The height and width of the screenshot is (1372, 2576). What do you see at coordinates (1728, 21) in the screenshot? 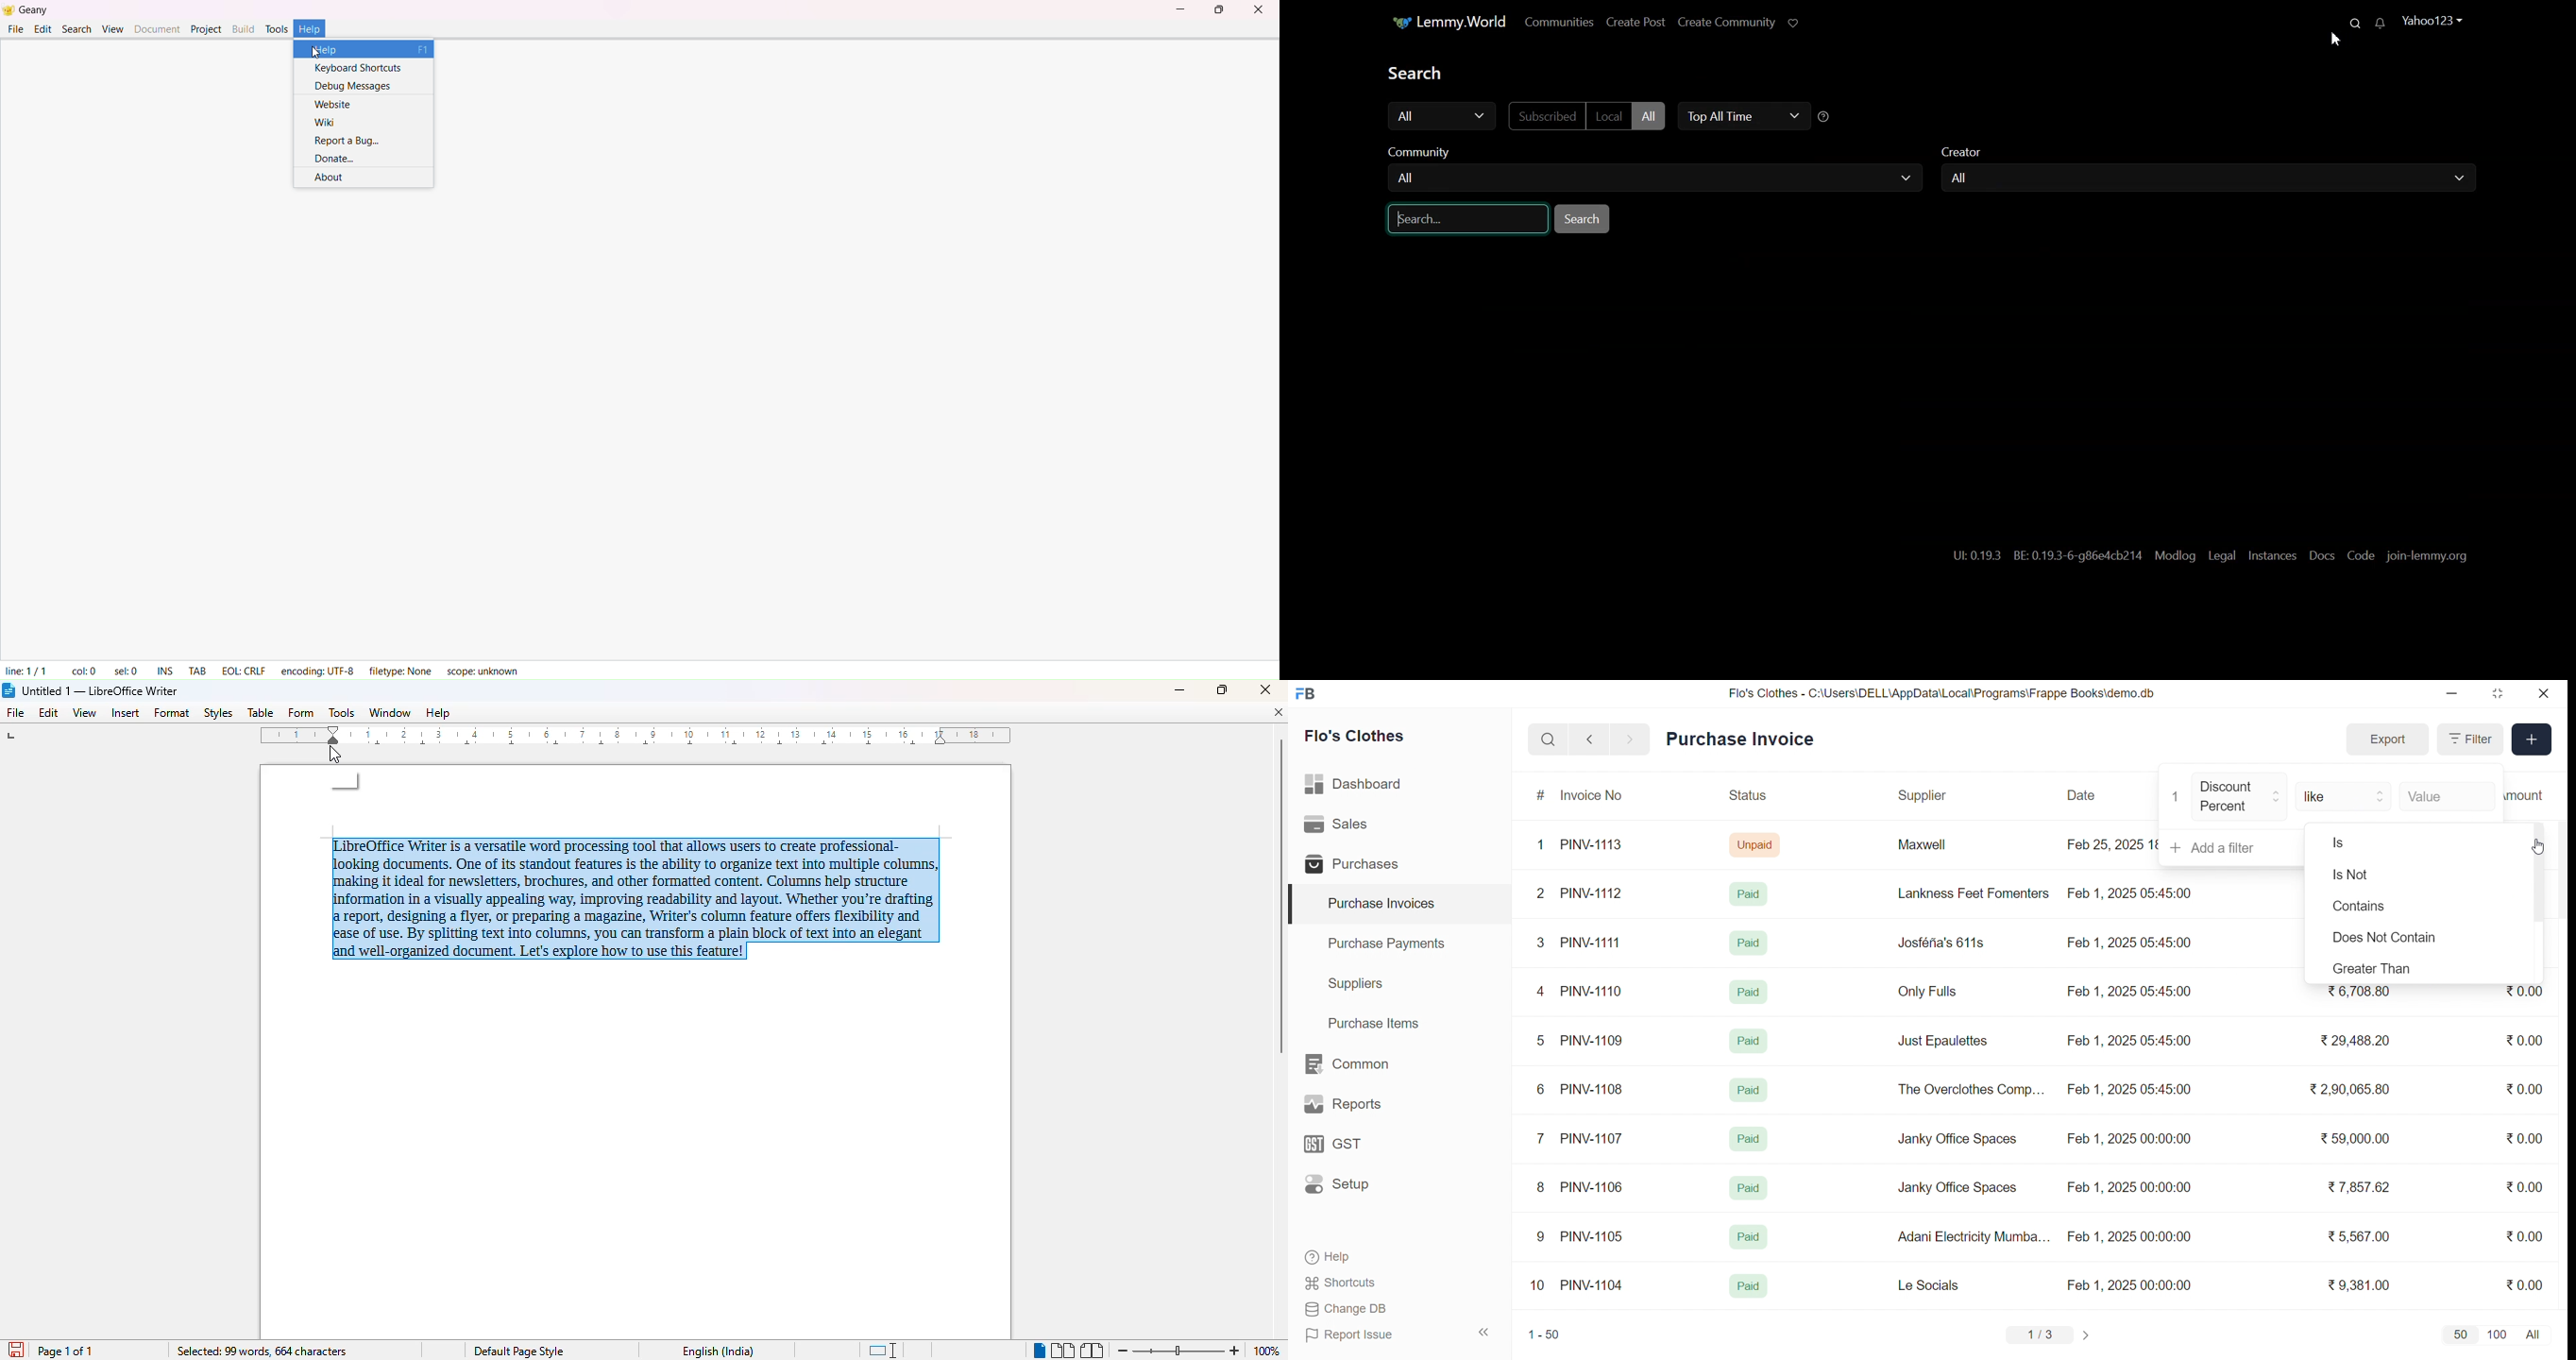
I see `Create Community ` at bounding box center [1728, 21].